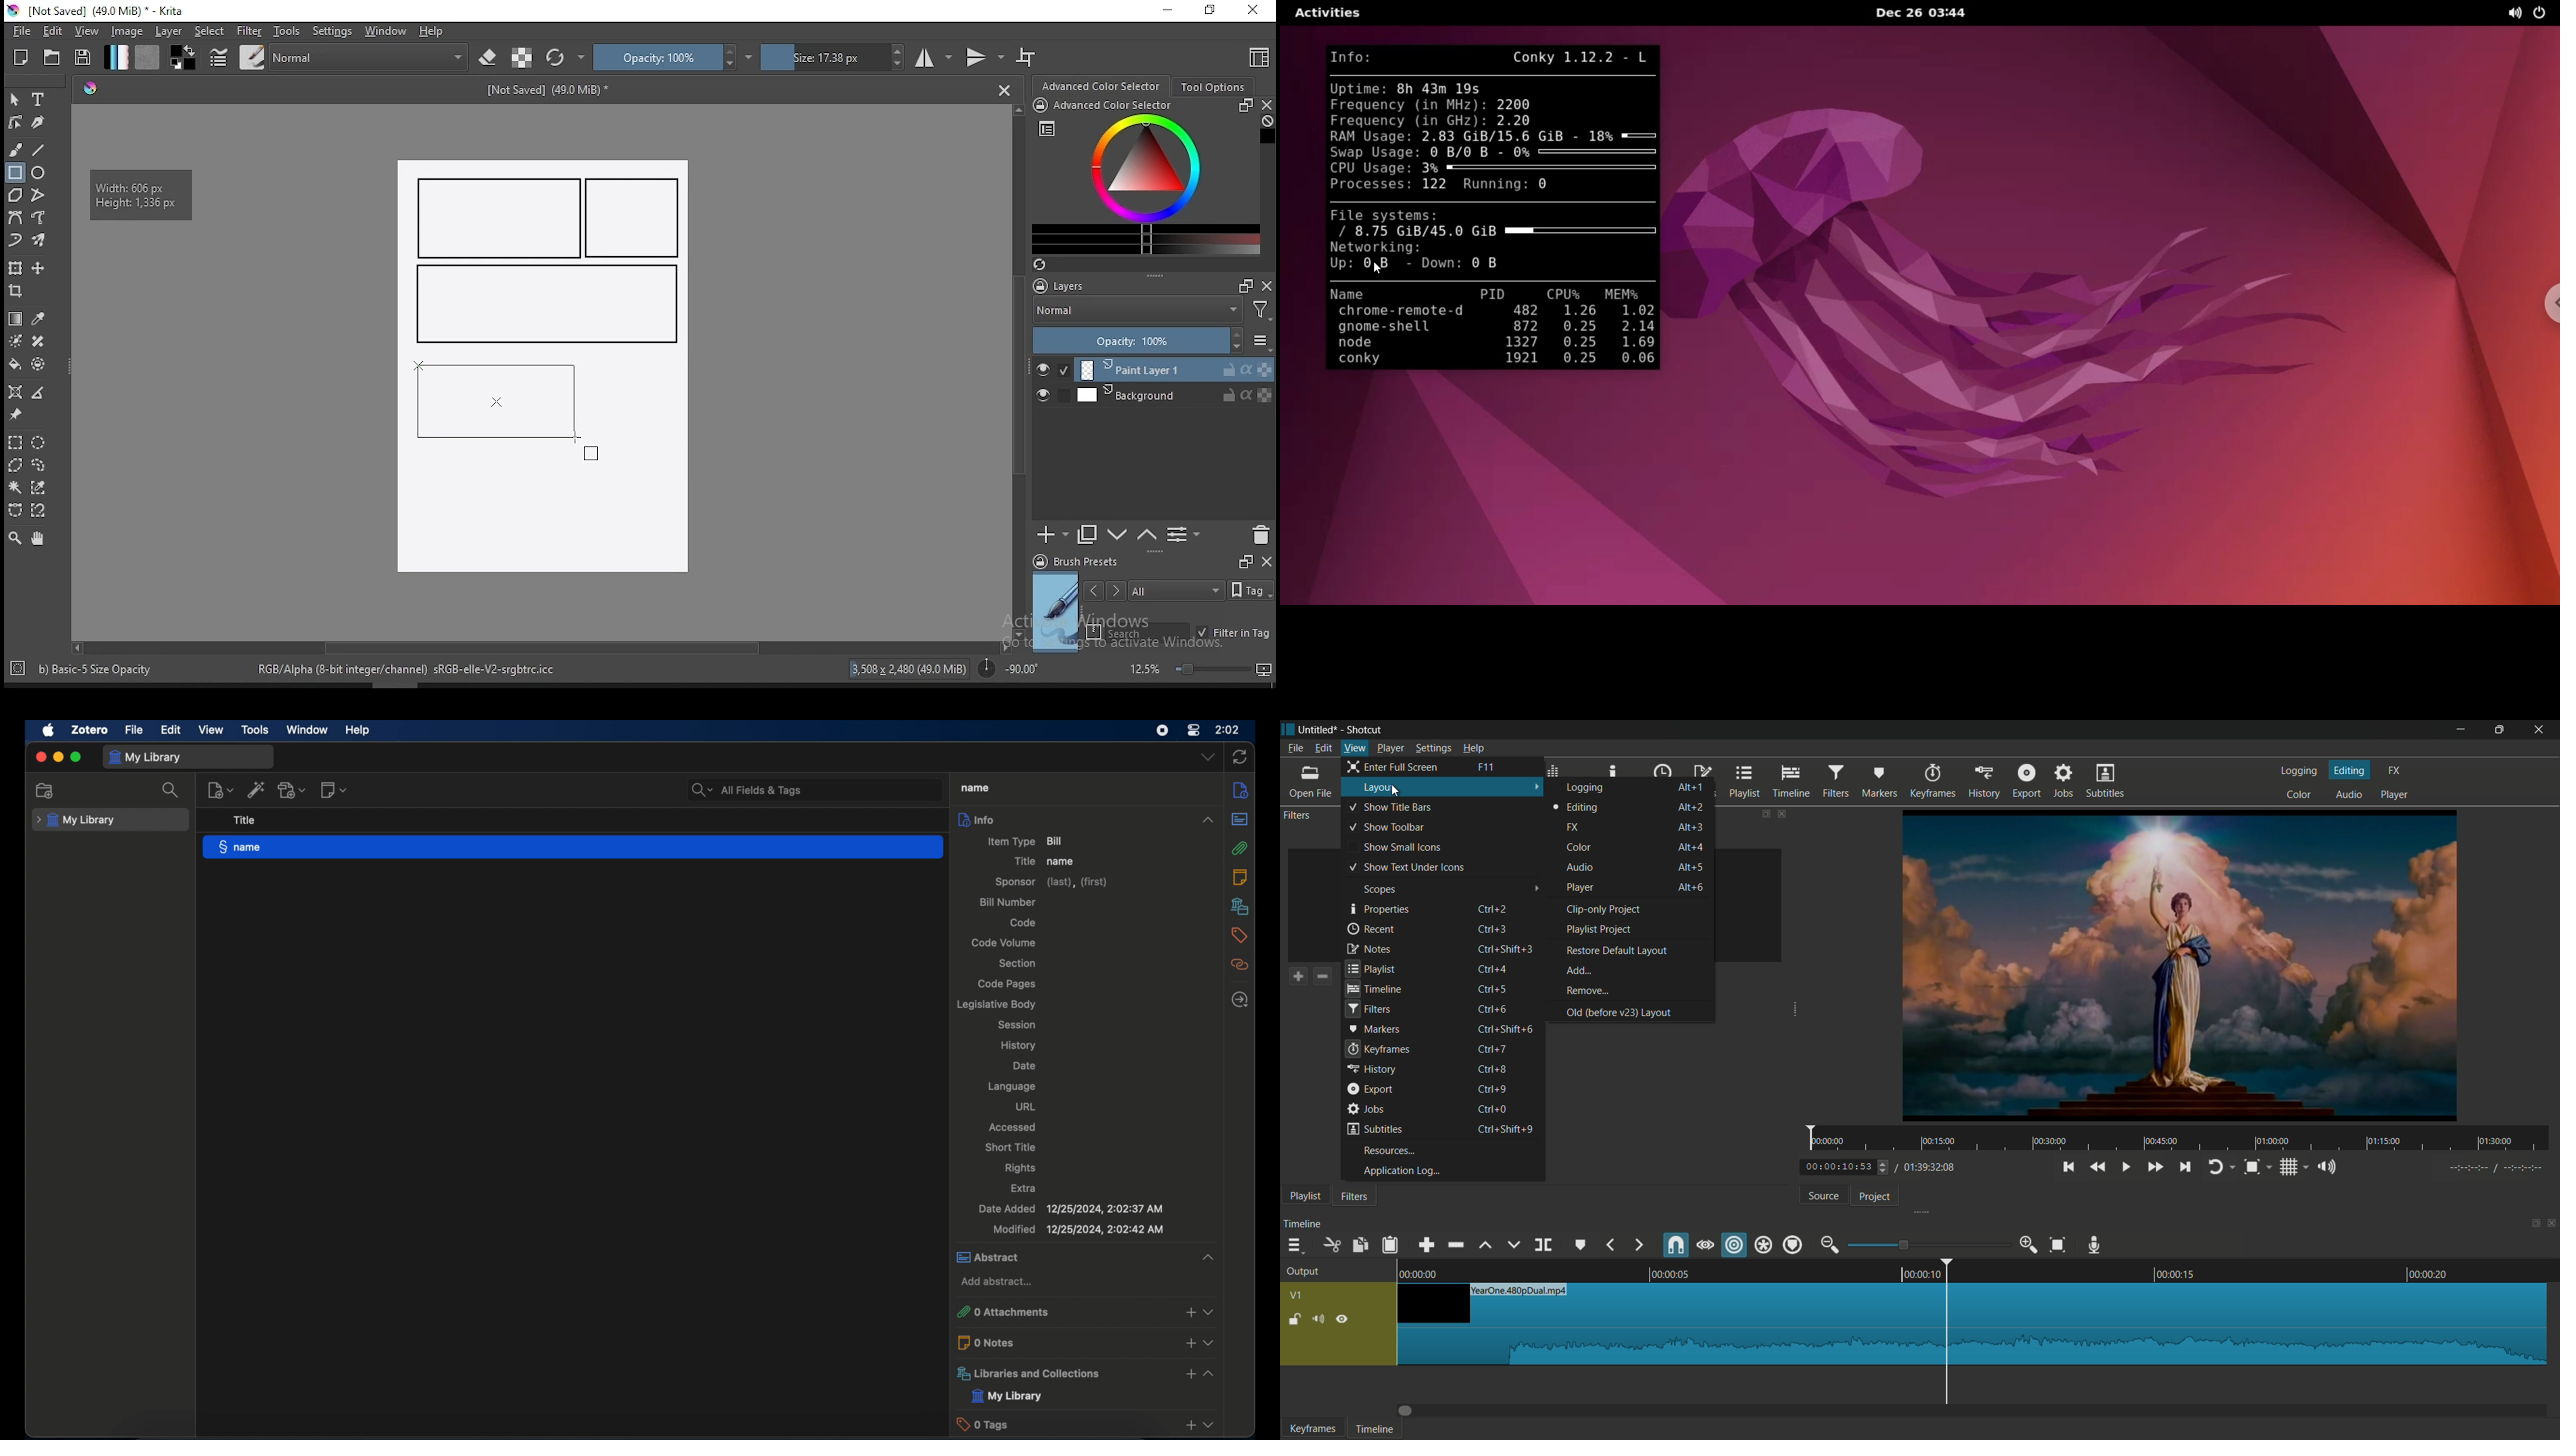 The image size is (2576, 1456). What do you see at coordinates (1020, 370) in the screenshot?
I see `scroll bar` at bounding box center [1020, 370].